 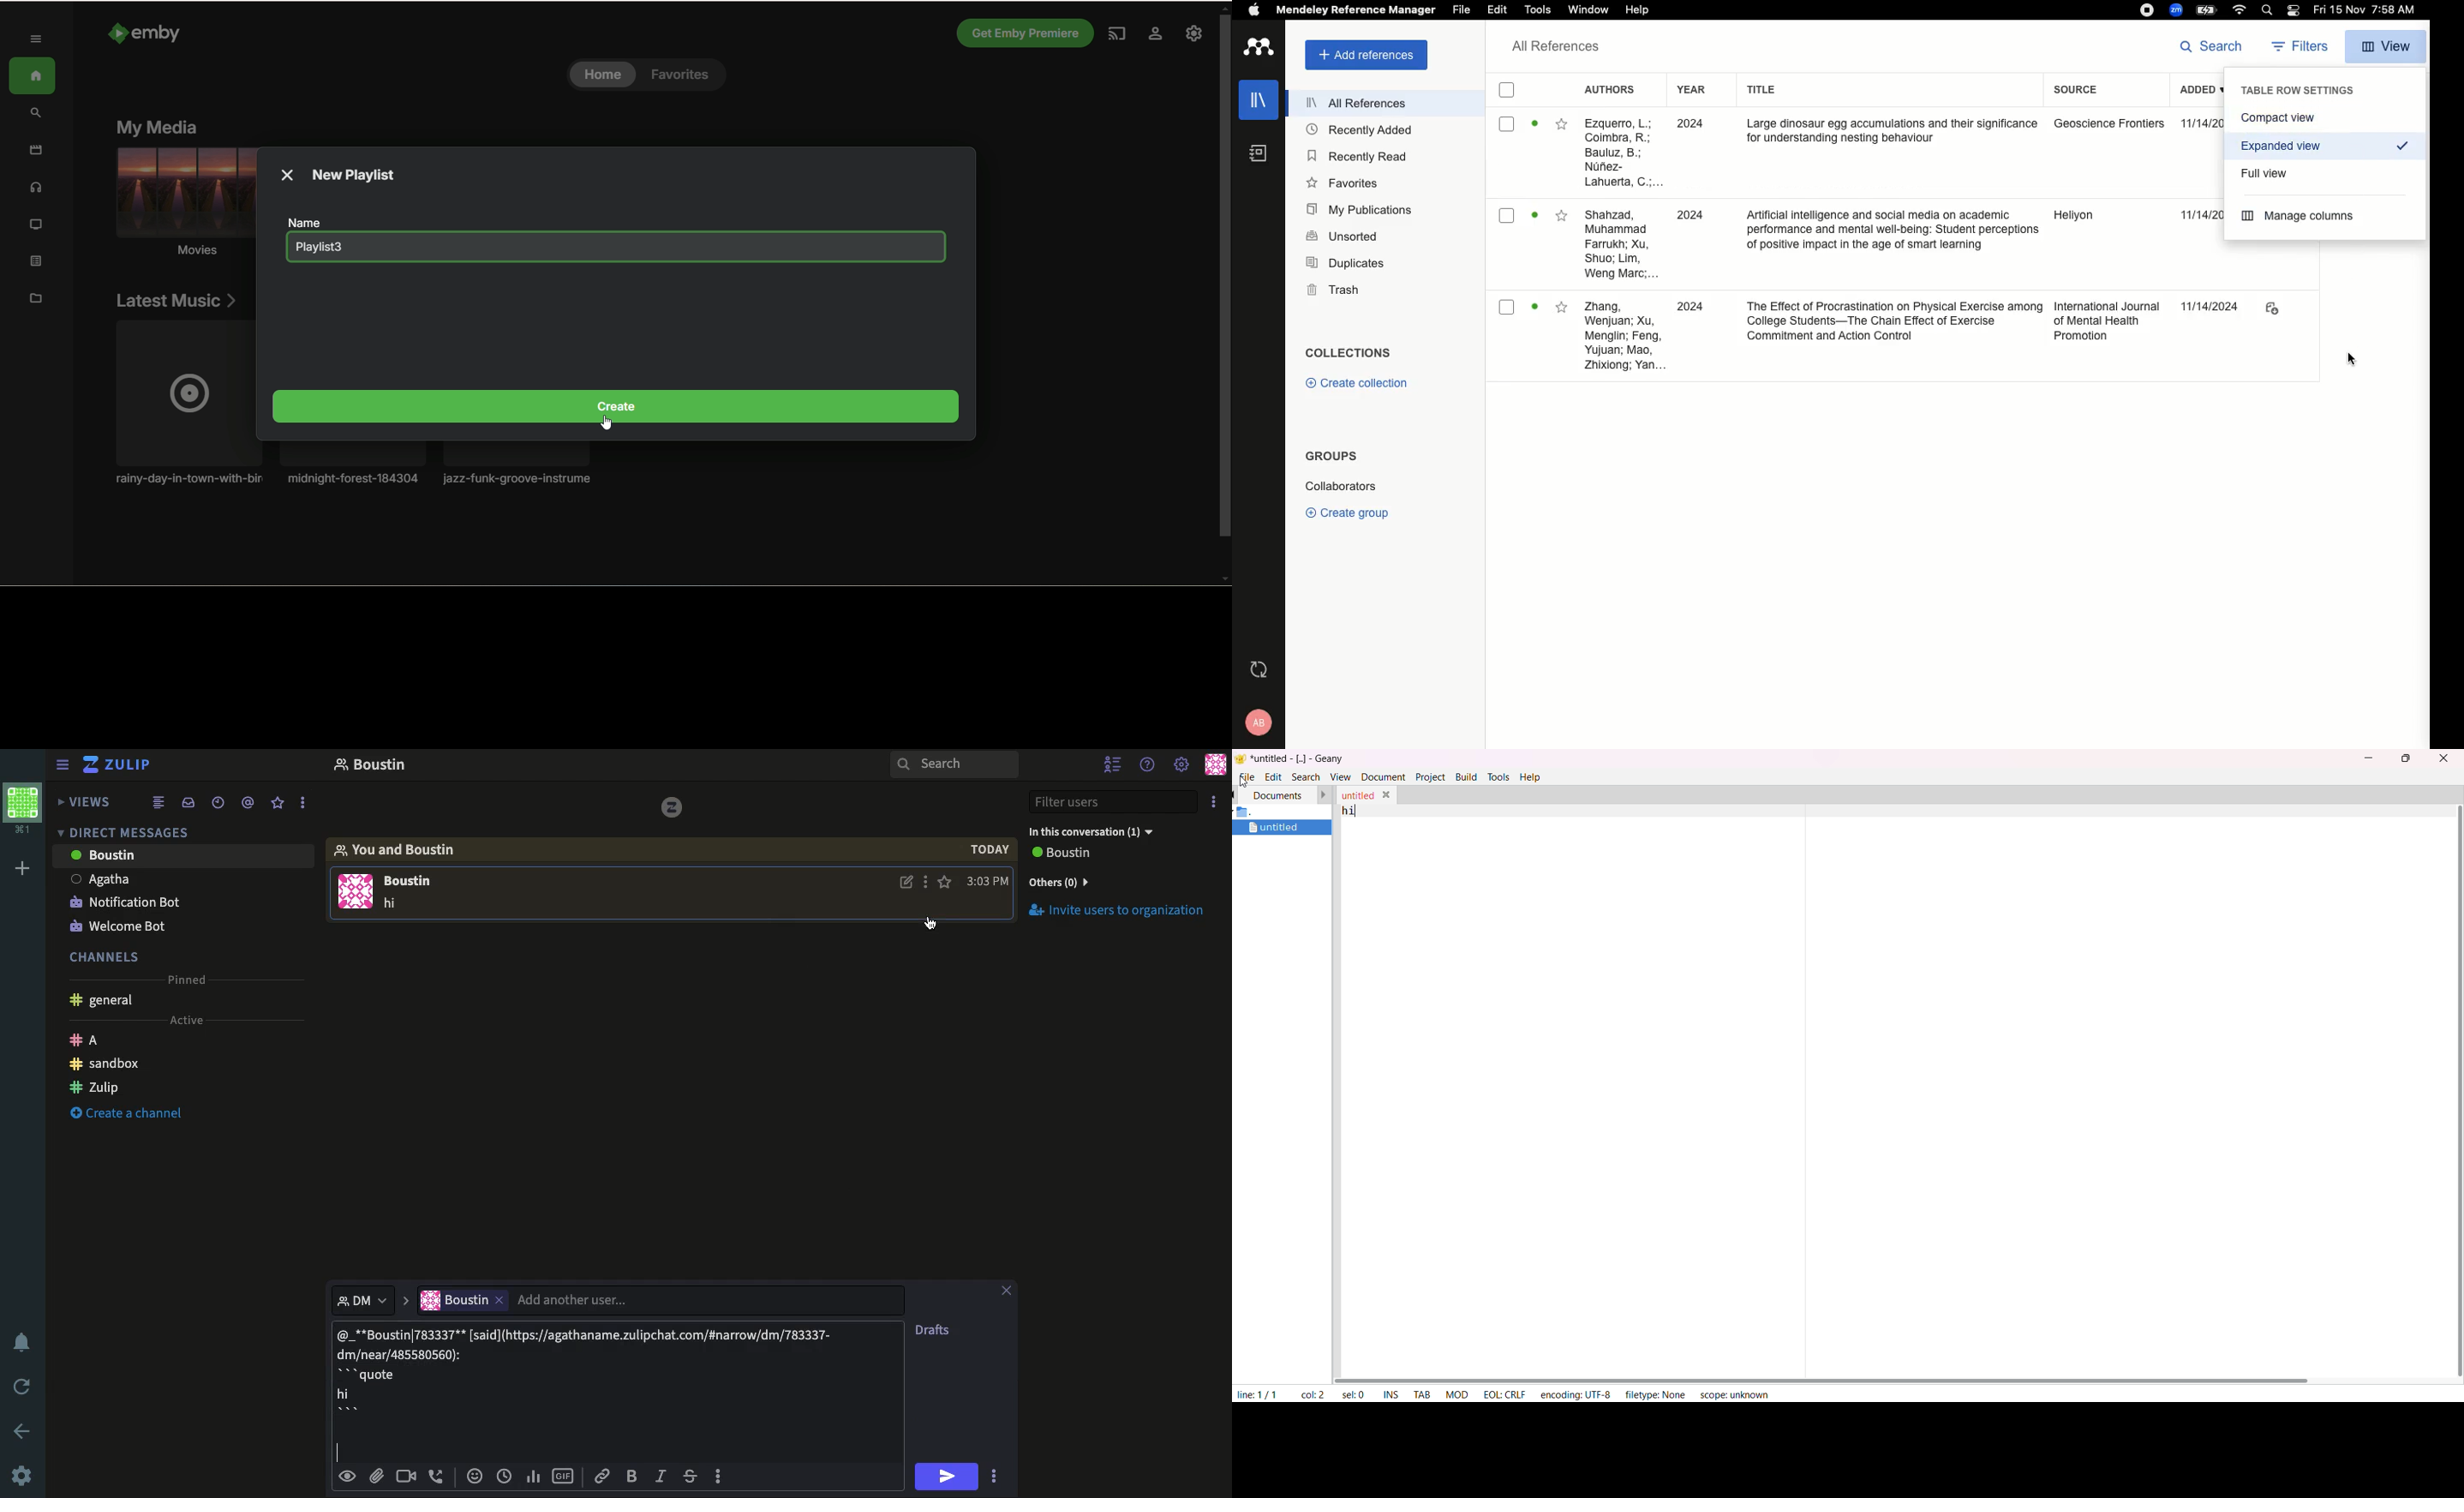 What do you see at coordinates (1115, 803) in the screenshot?
I see `Filter users` at bounding box center [1115, 803].